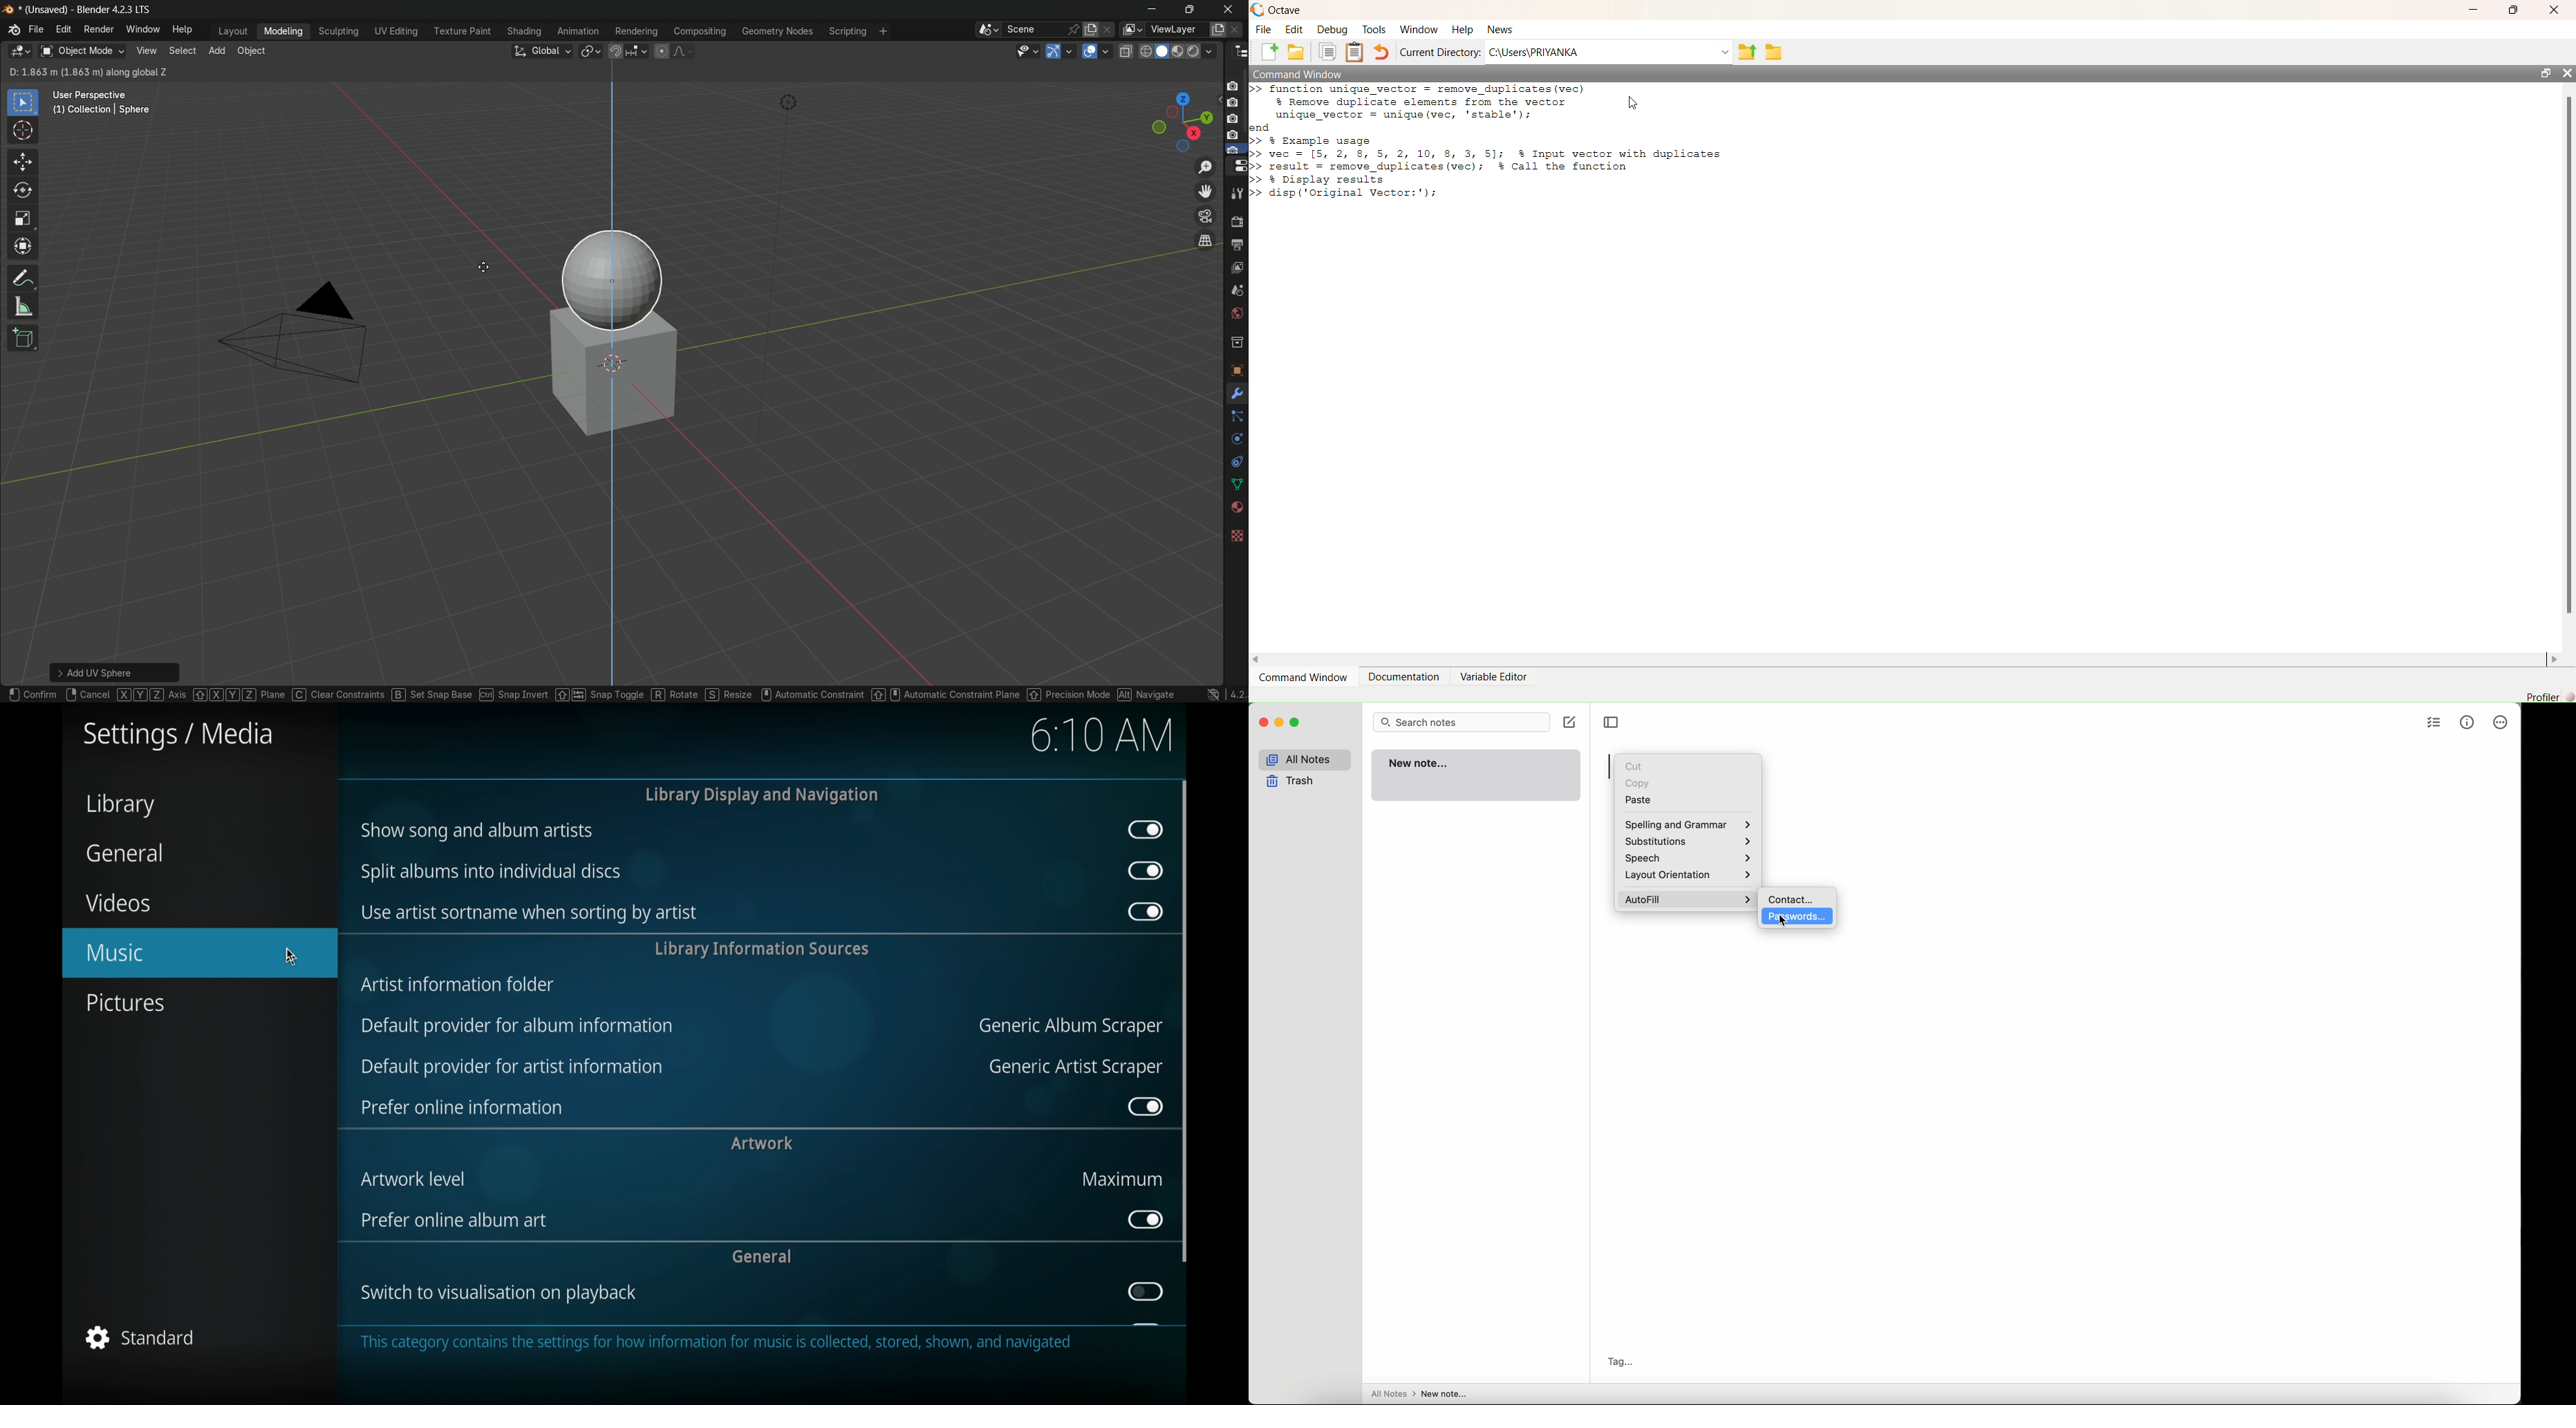  What do you see at coordinates (1133, 31) in the screenshot?
I see `browse views` at bounding box center [1133, 31].